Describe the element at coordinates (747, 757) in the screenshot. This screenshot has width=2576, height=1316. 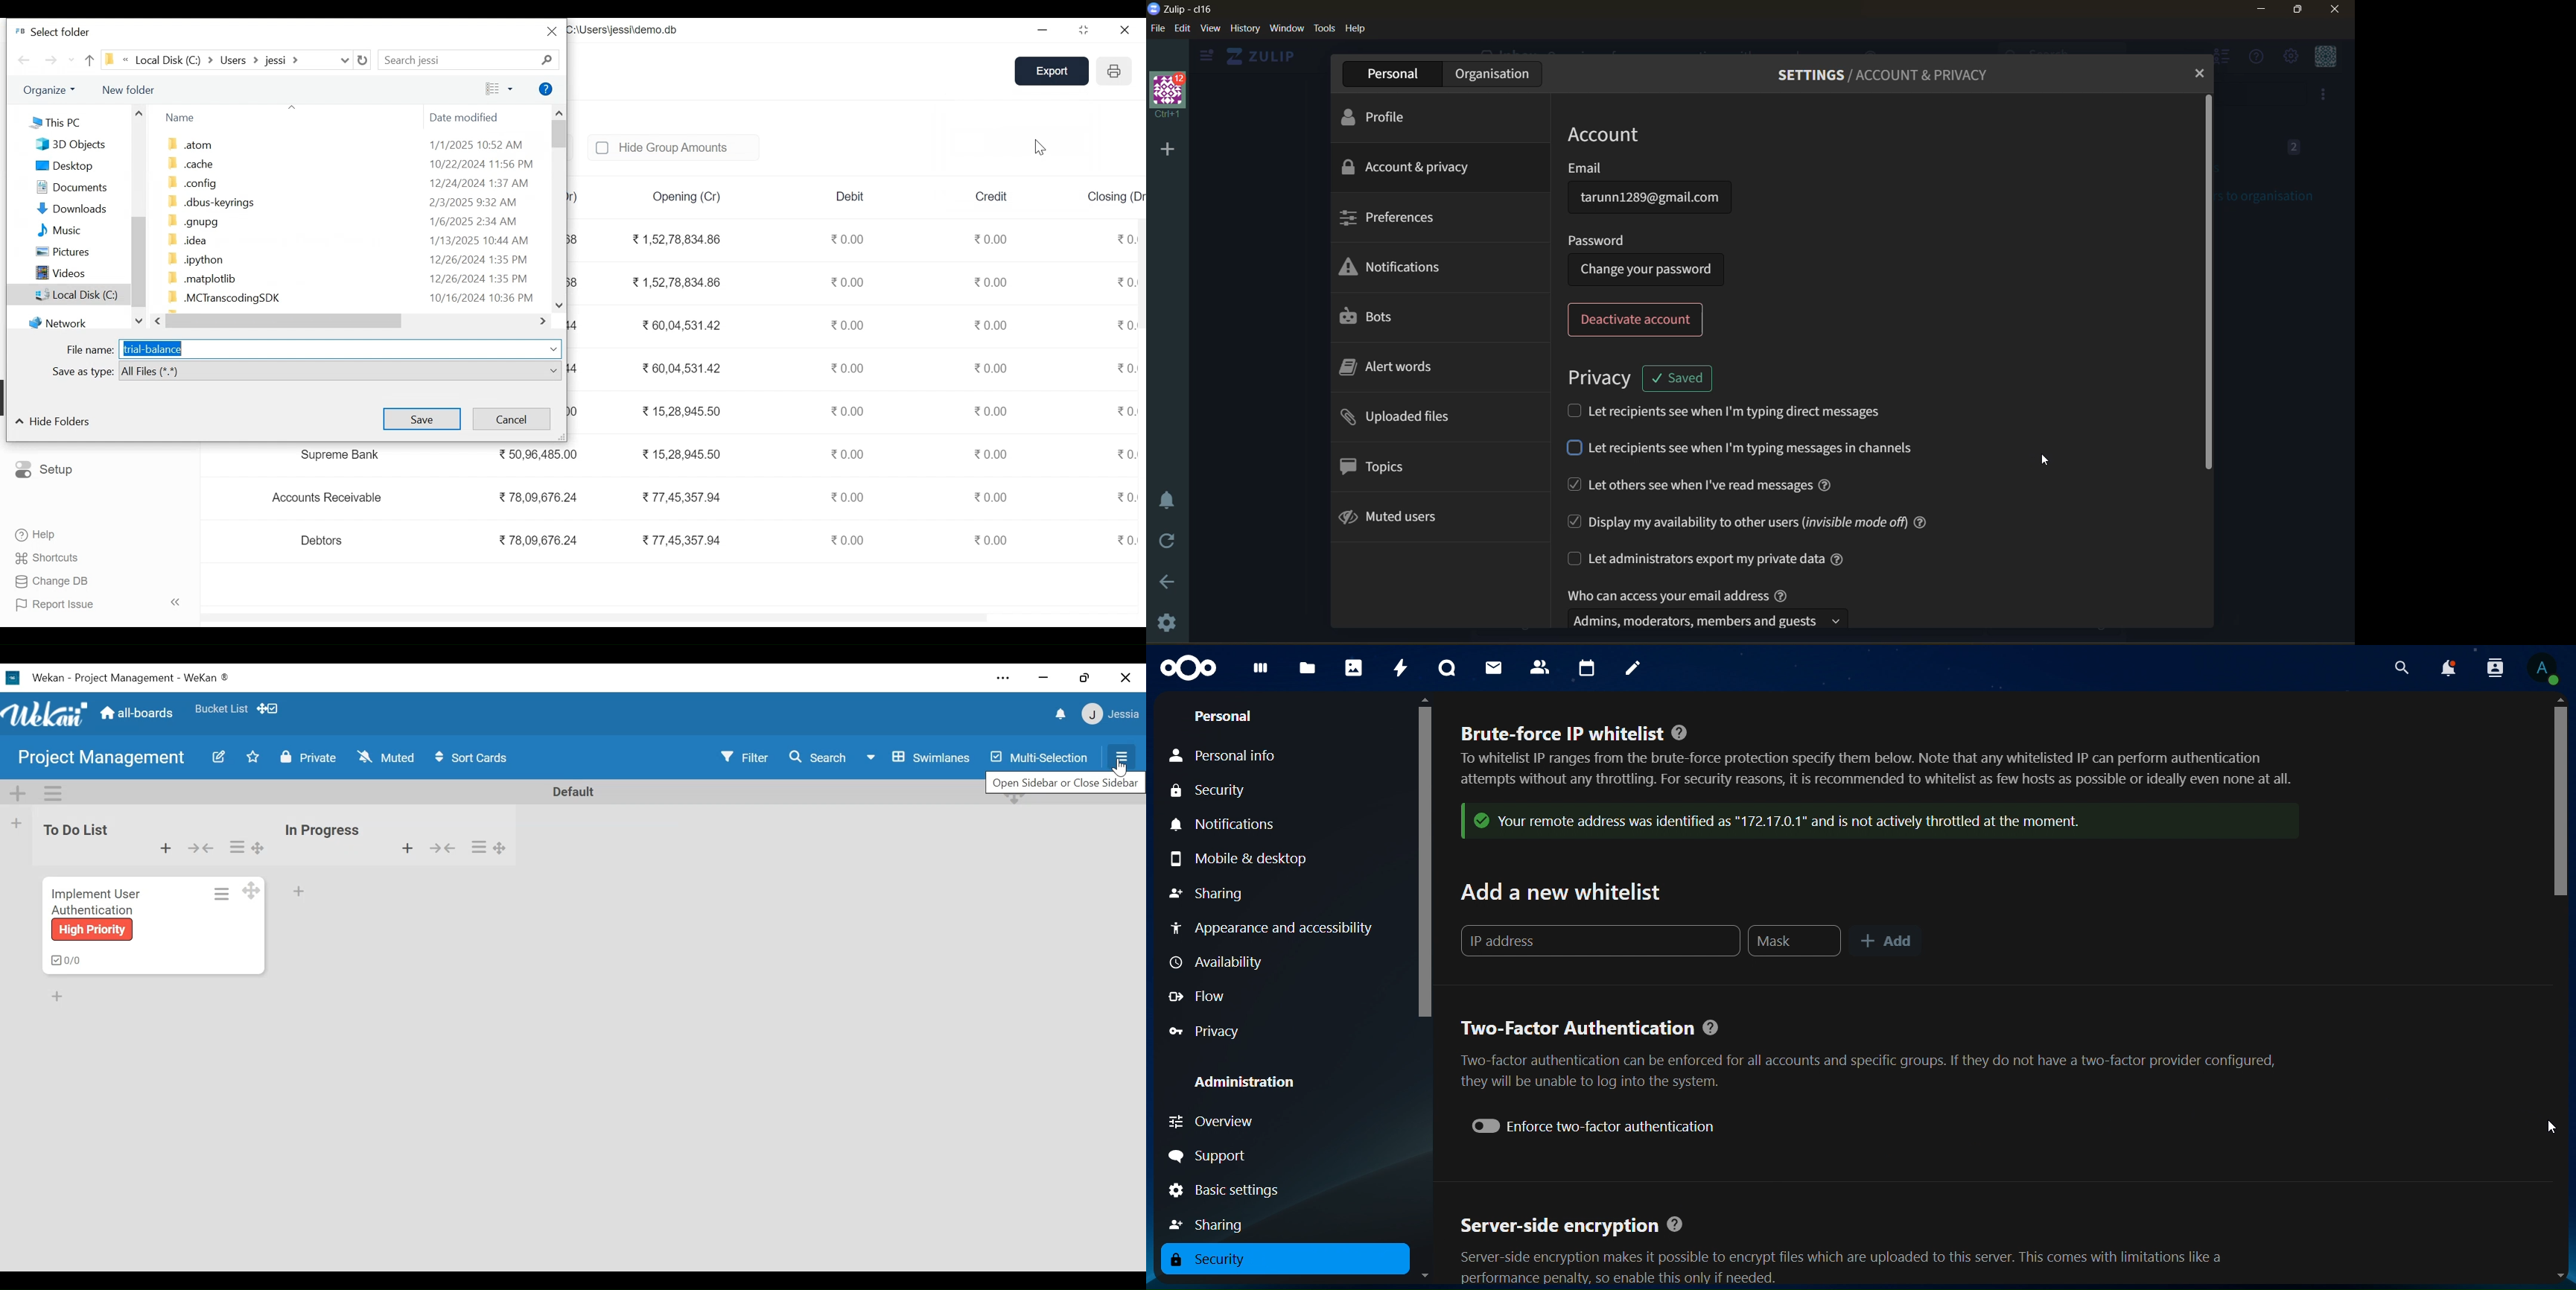
I see `Filter` at that location.